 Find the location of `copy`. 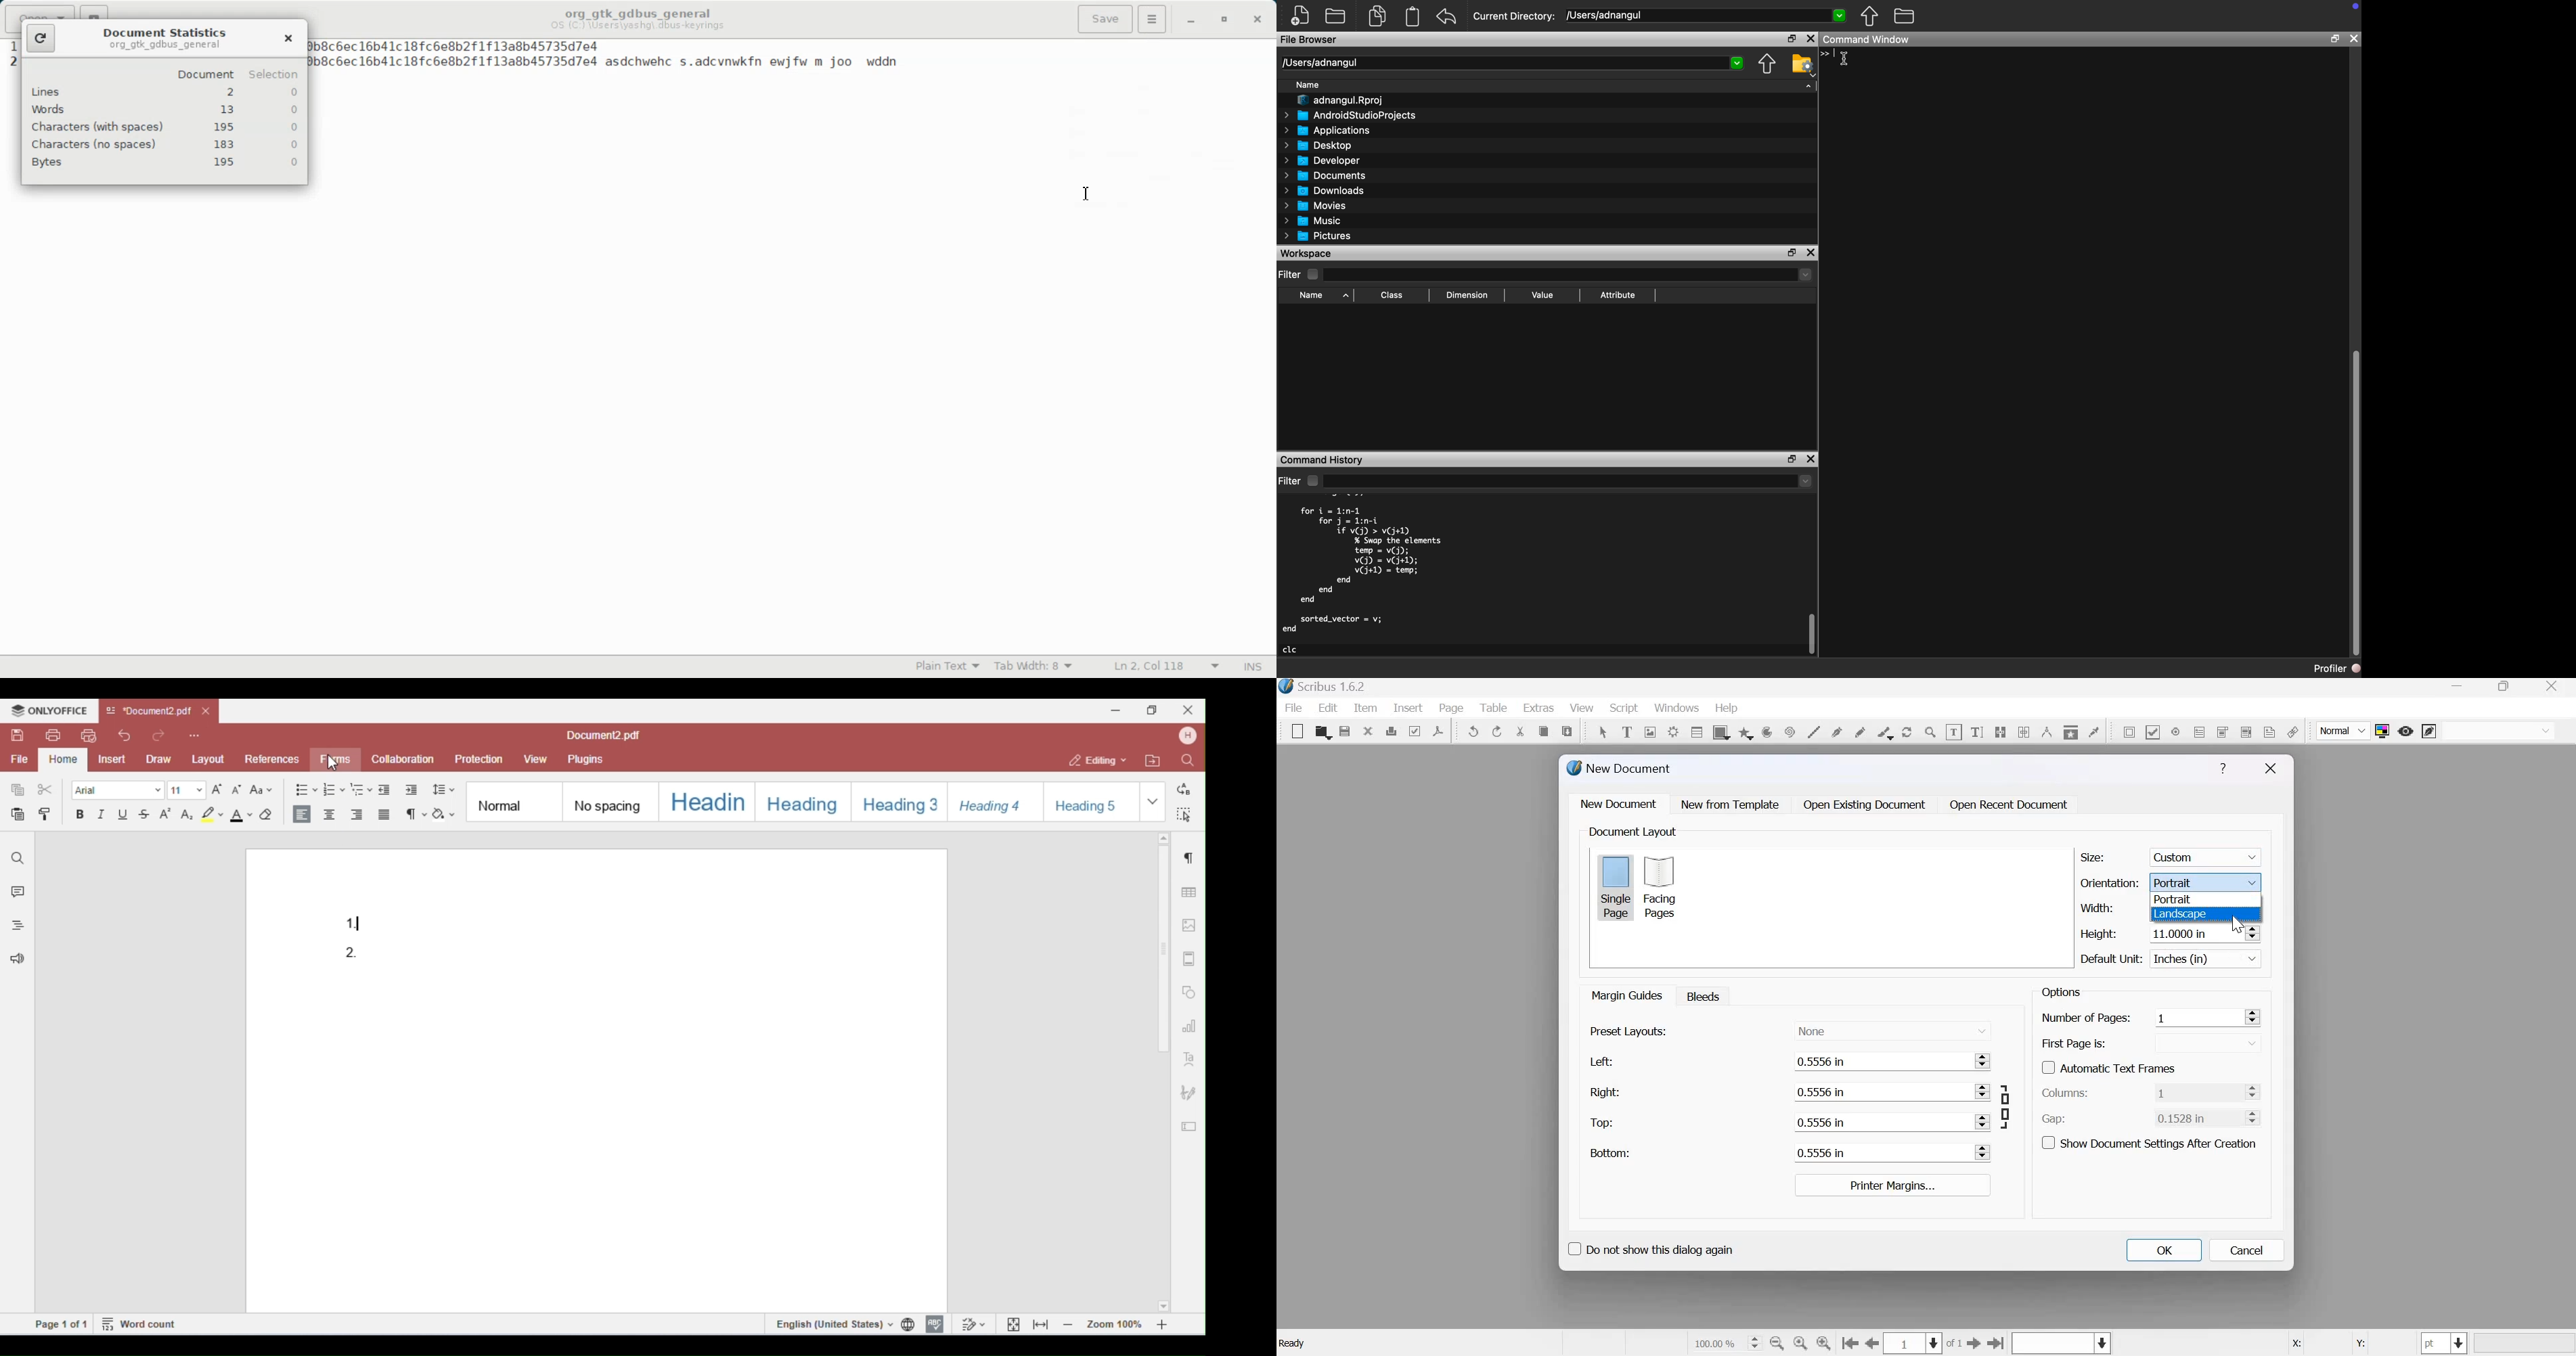

copy is located at coordinates (1543, 731).